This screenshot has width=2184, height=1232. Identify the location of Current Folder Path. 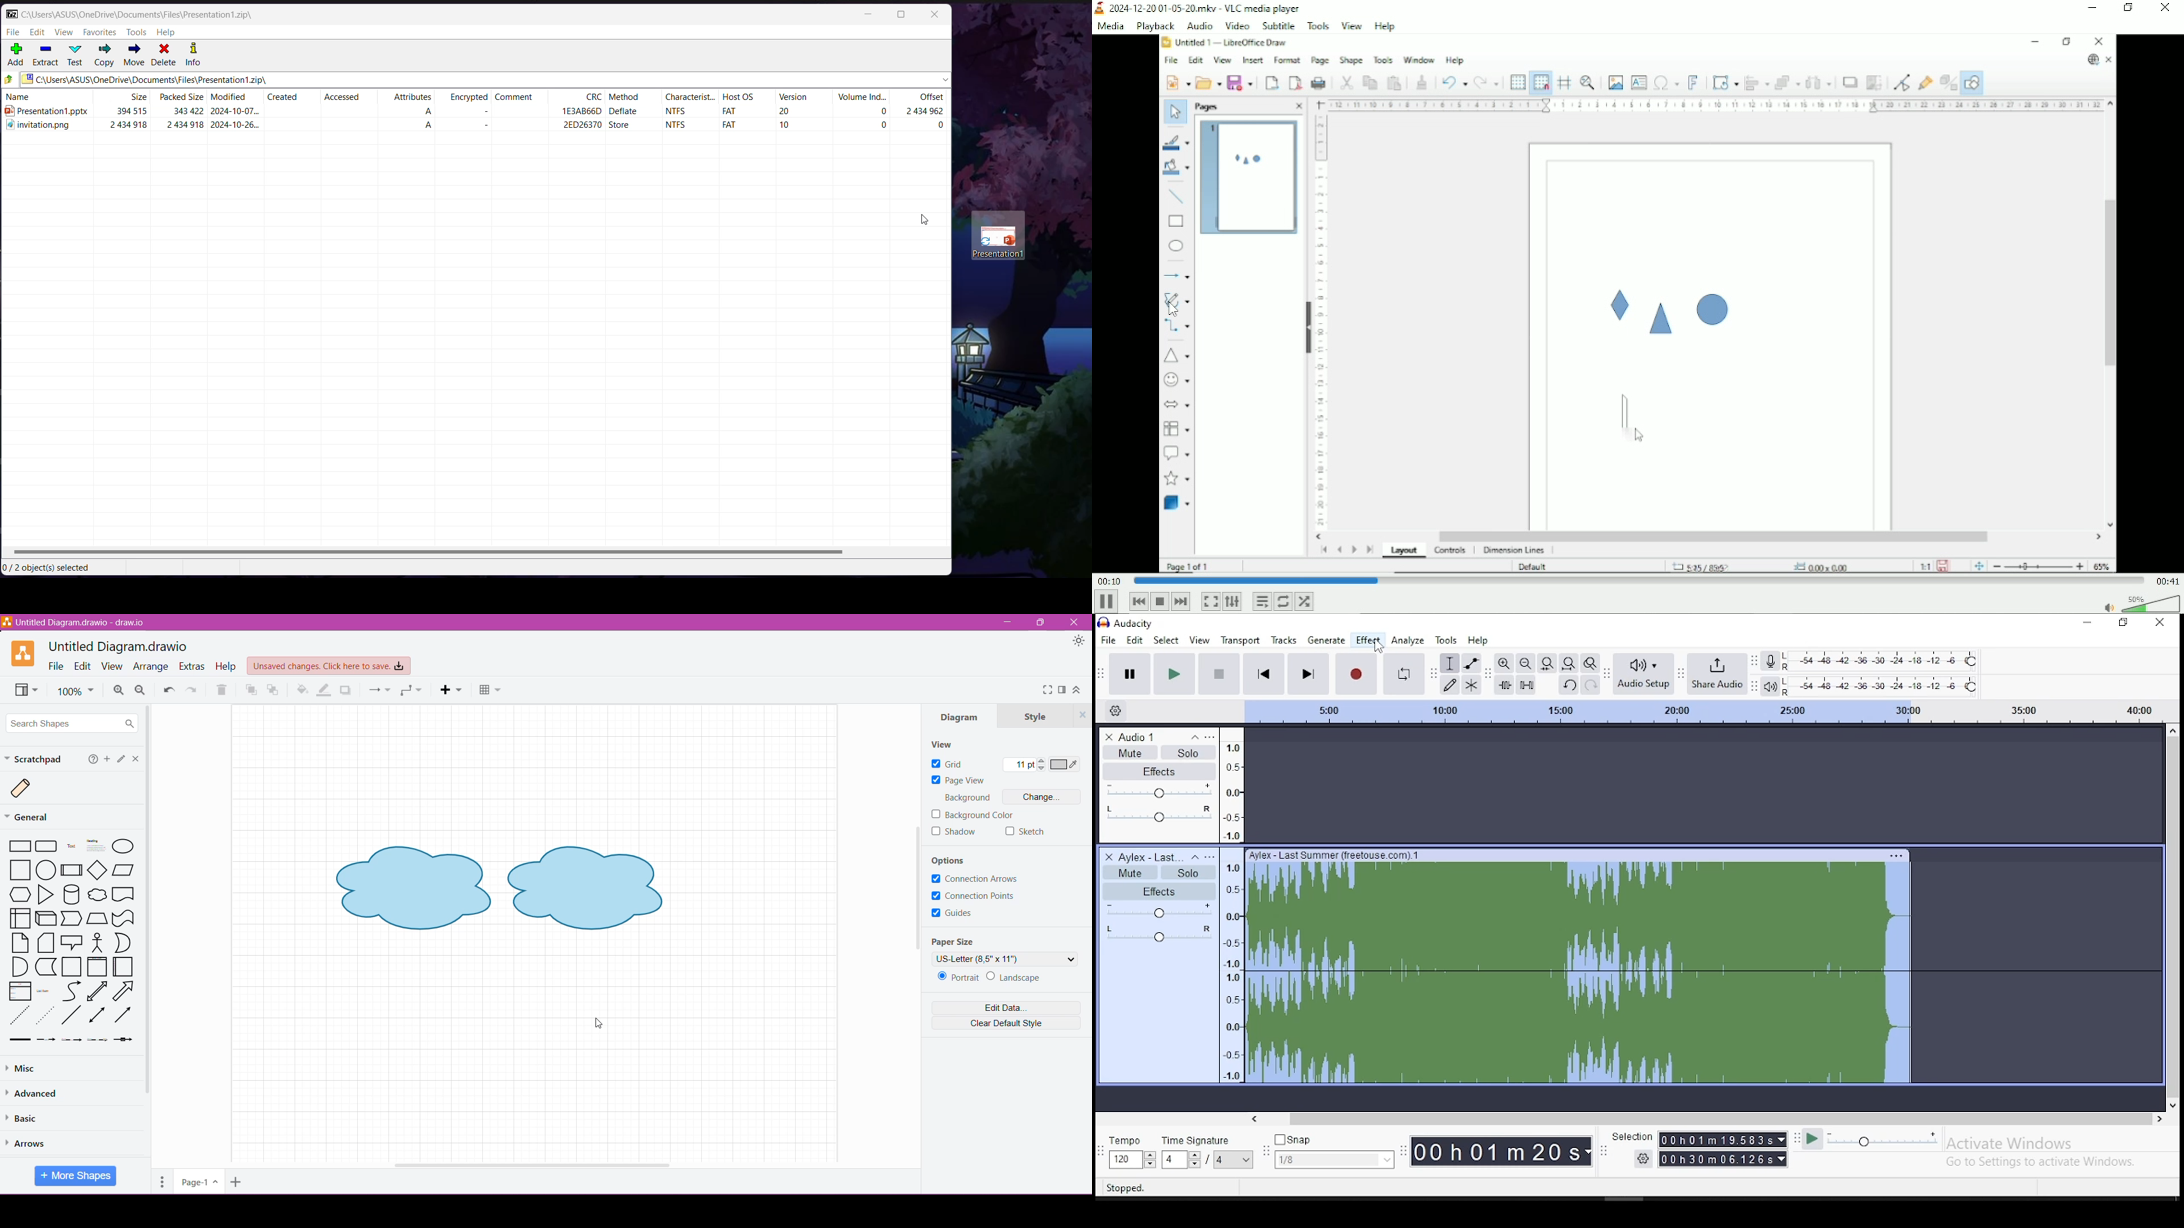
(486, 80).